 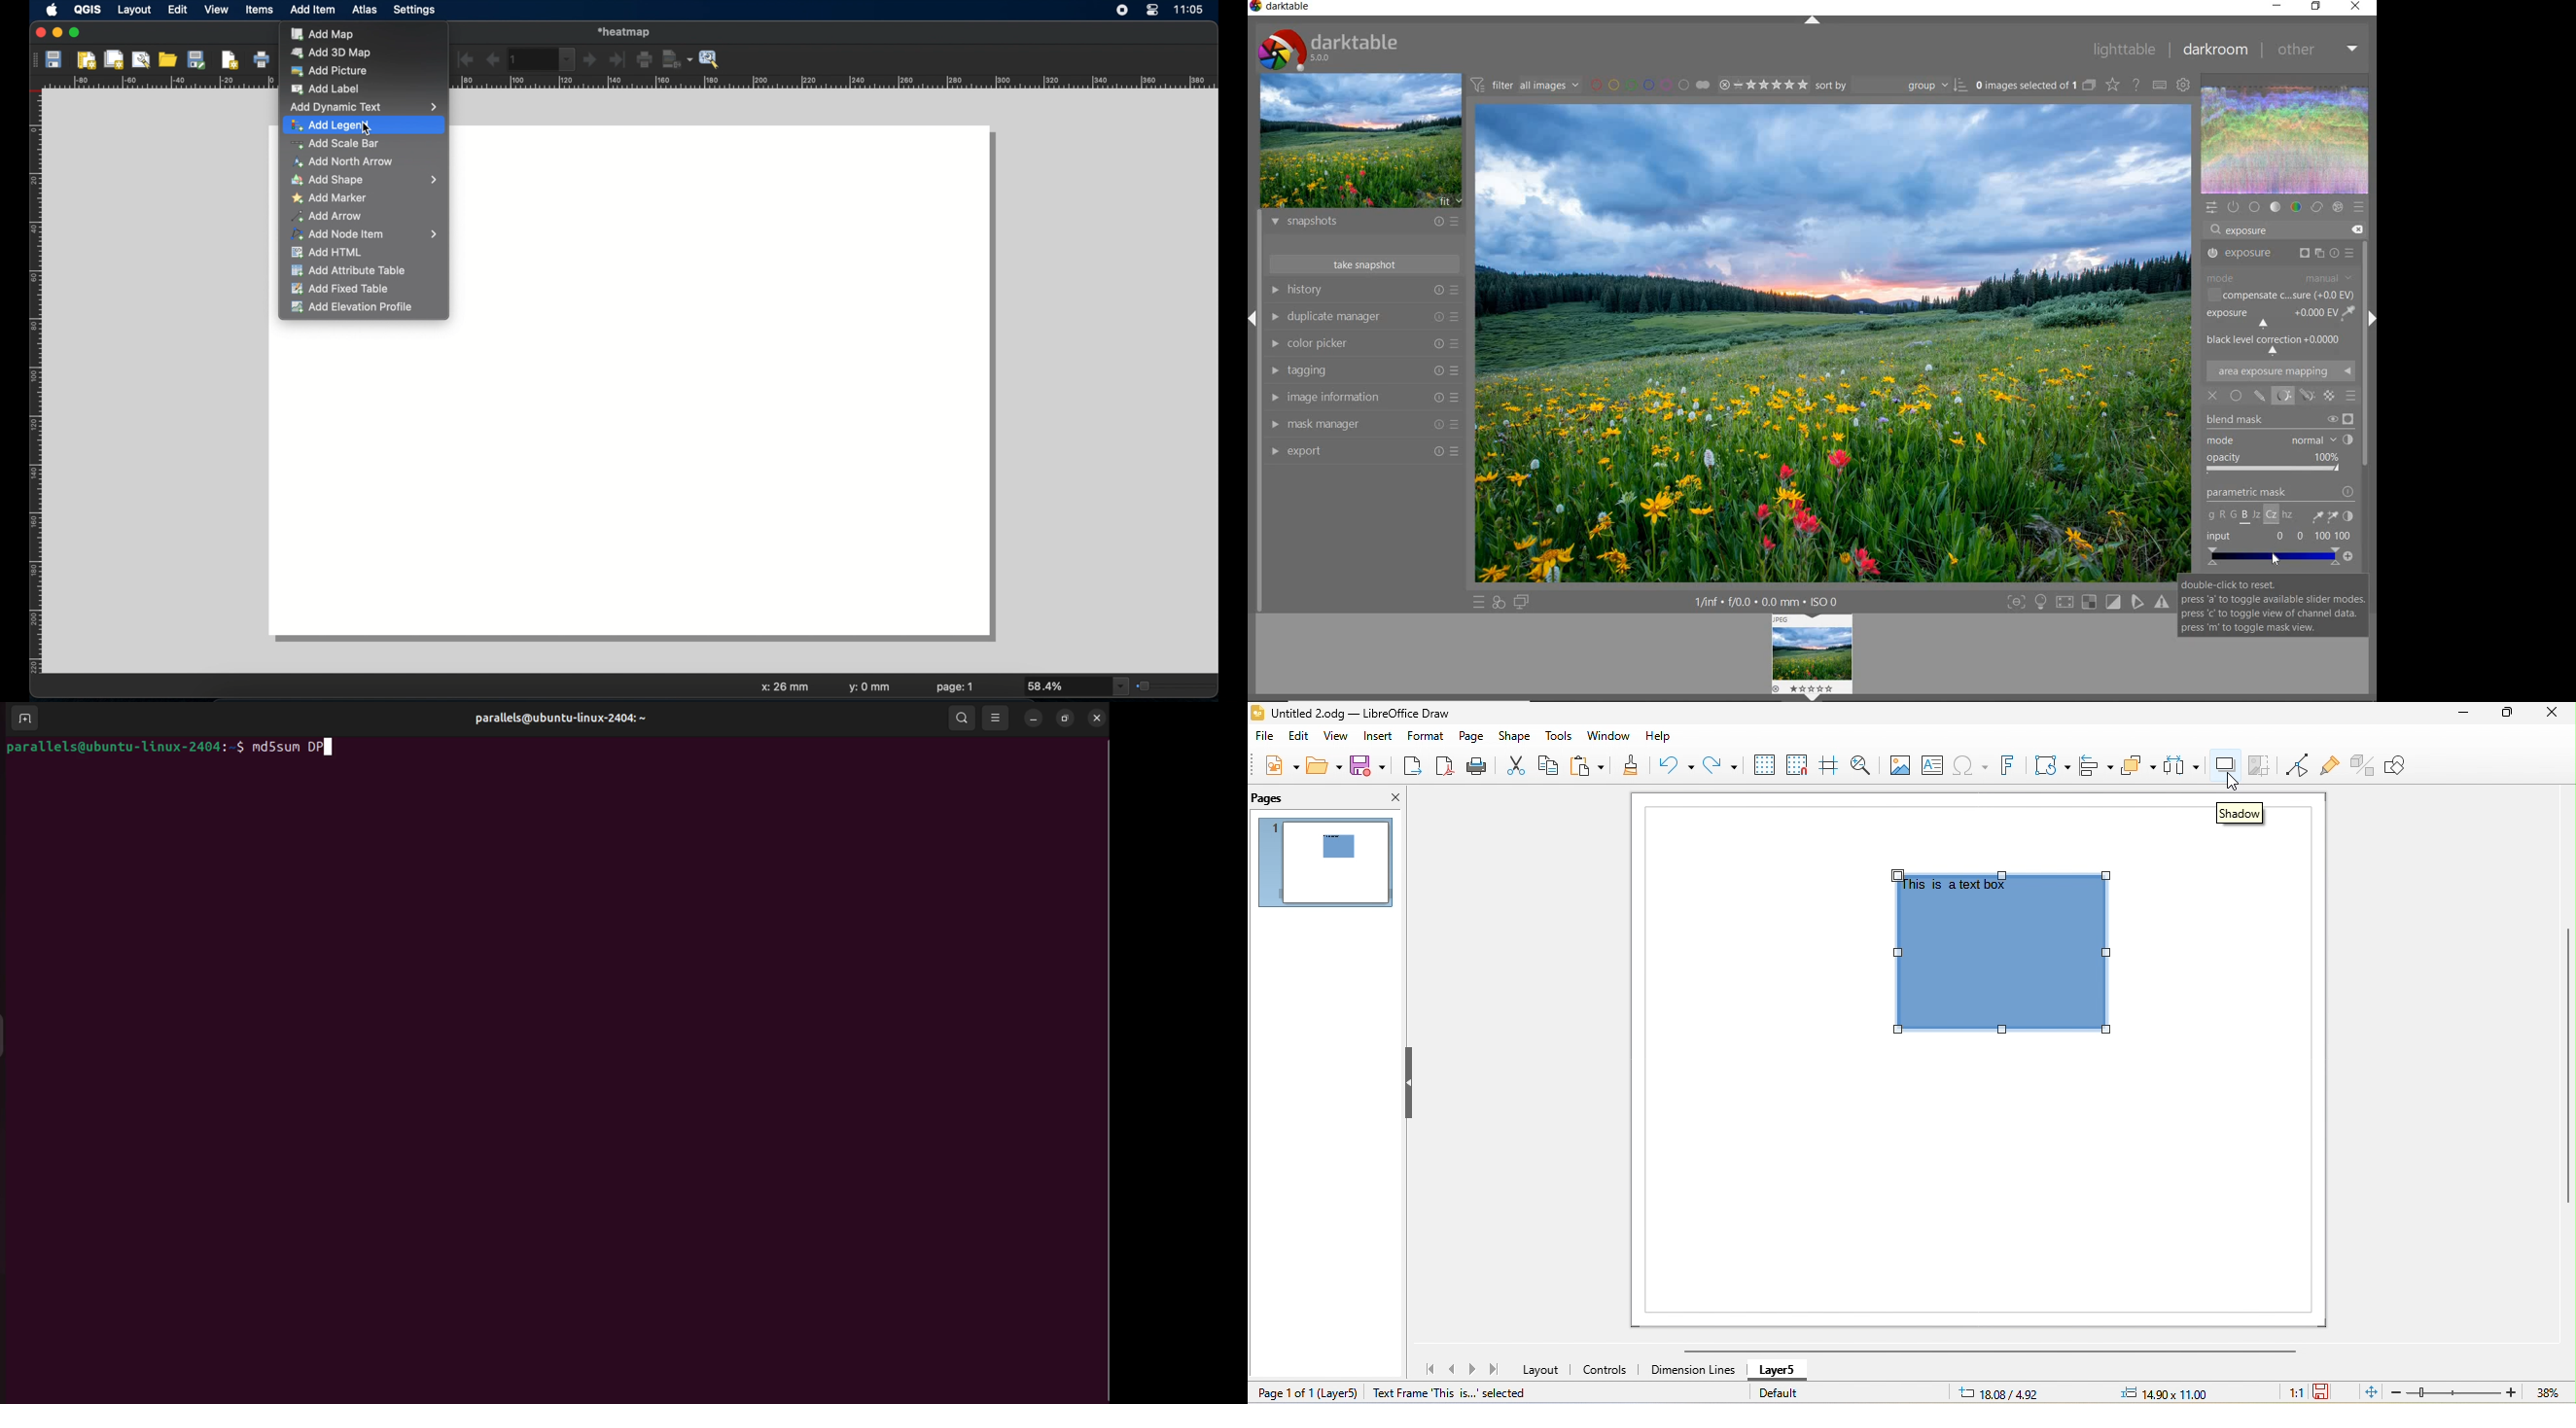 What do you see at coordinates (634, 491) in the screenshot?
I see `blank layout` at bounding box center [634, 491].